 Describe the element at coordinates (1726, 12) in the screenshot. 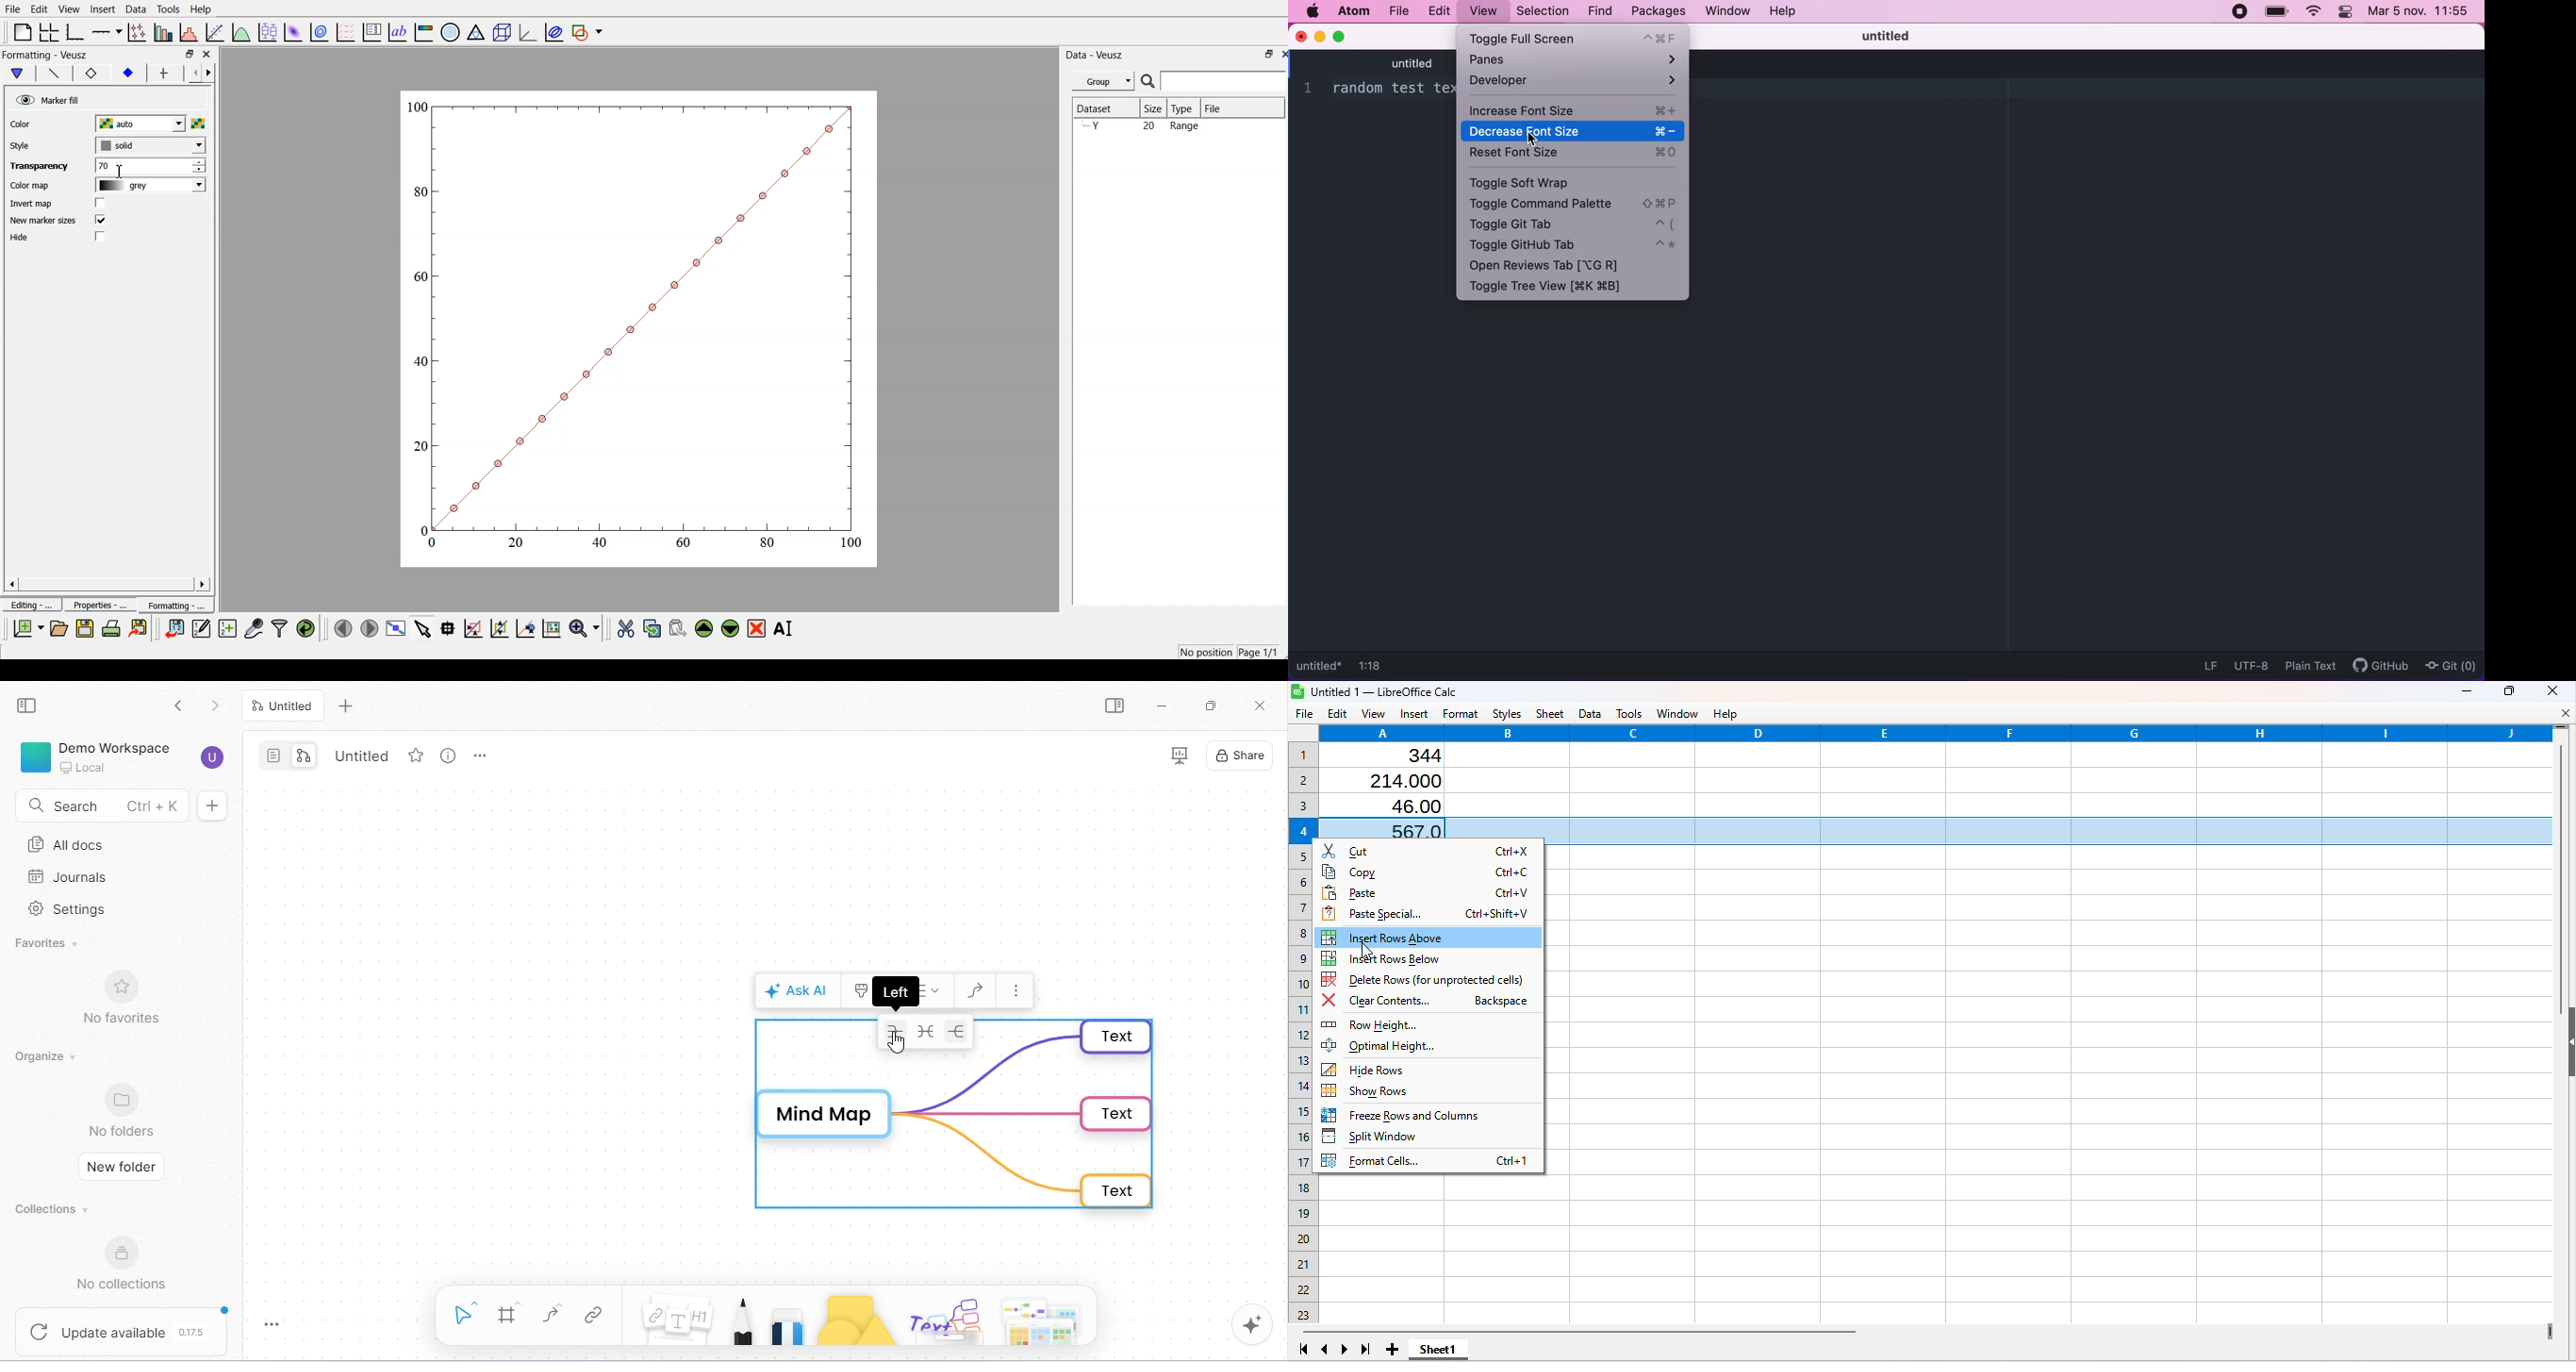

I see `window` at that location.